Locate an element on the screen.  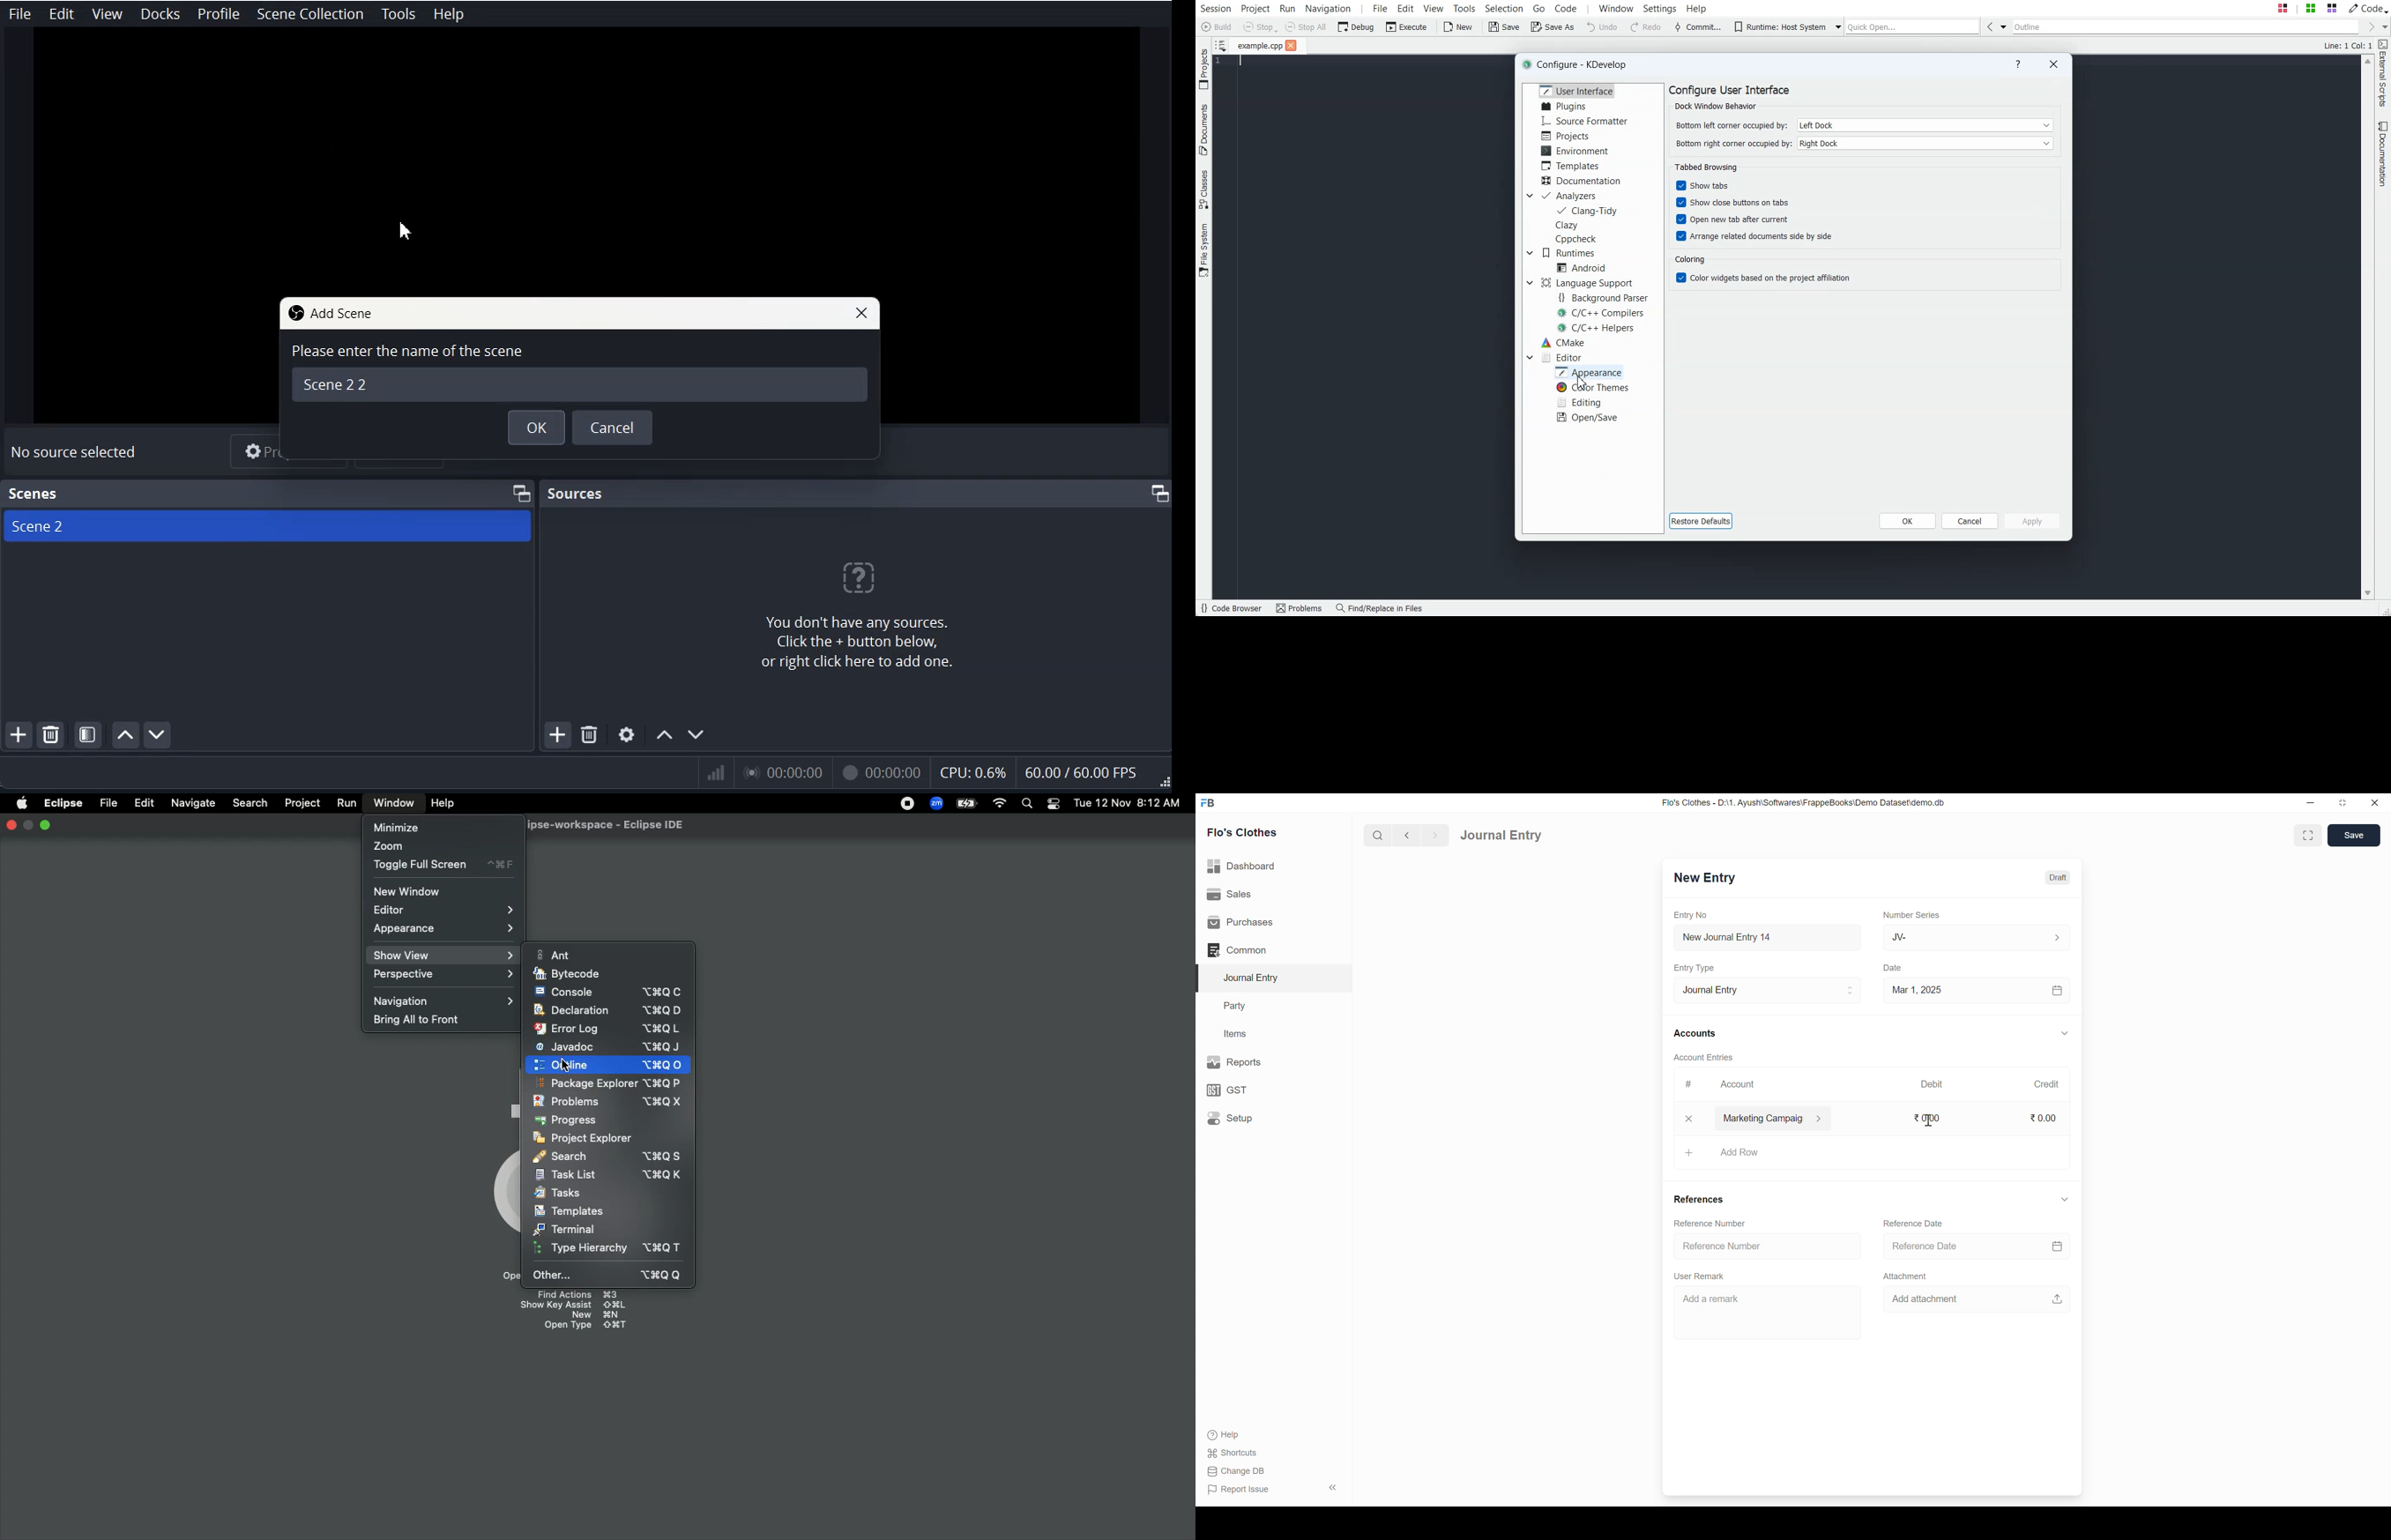
Accounts is located at coordinates (1697, 1032).